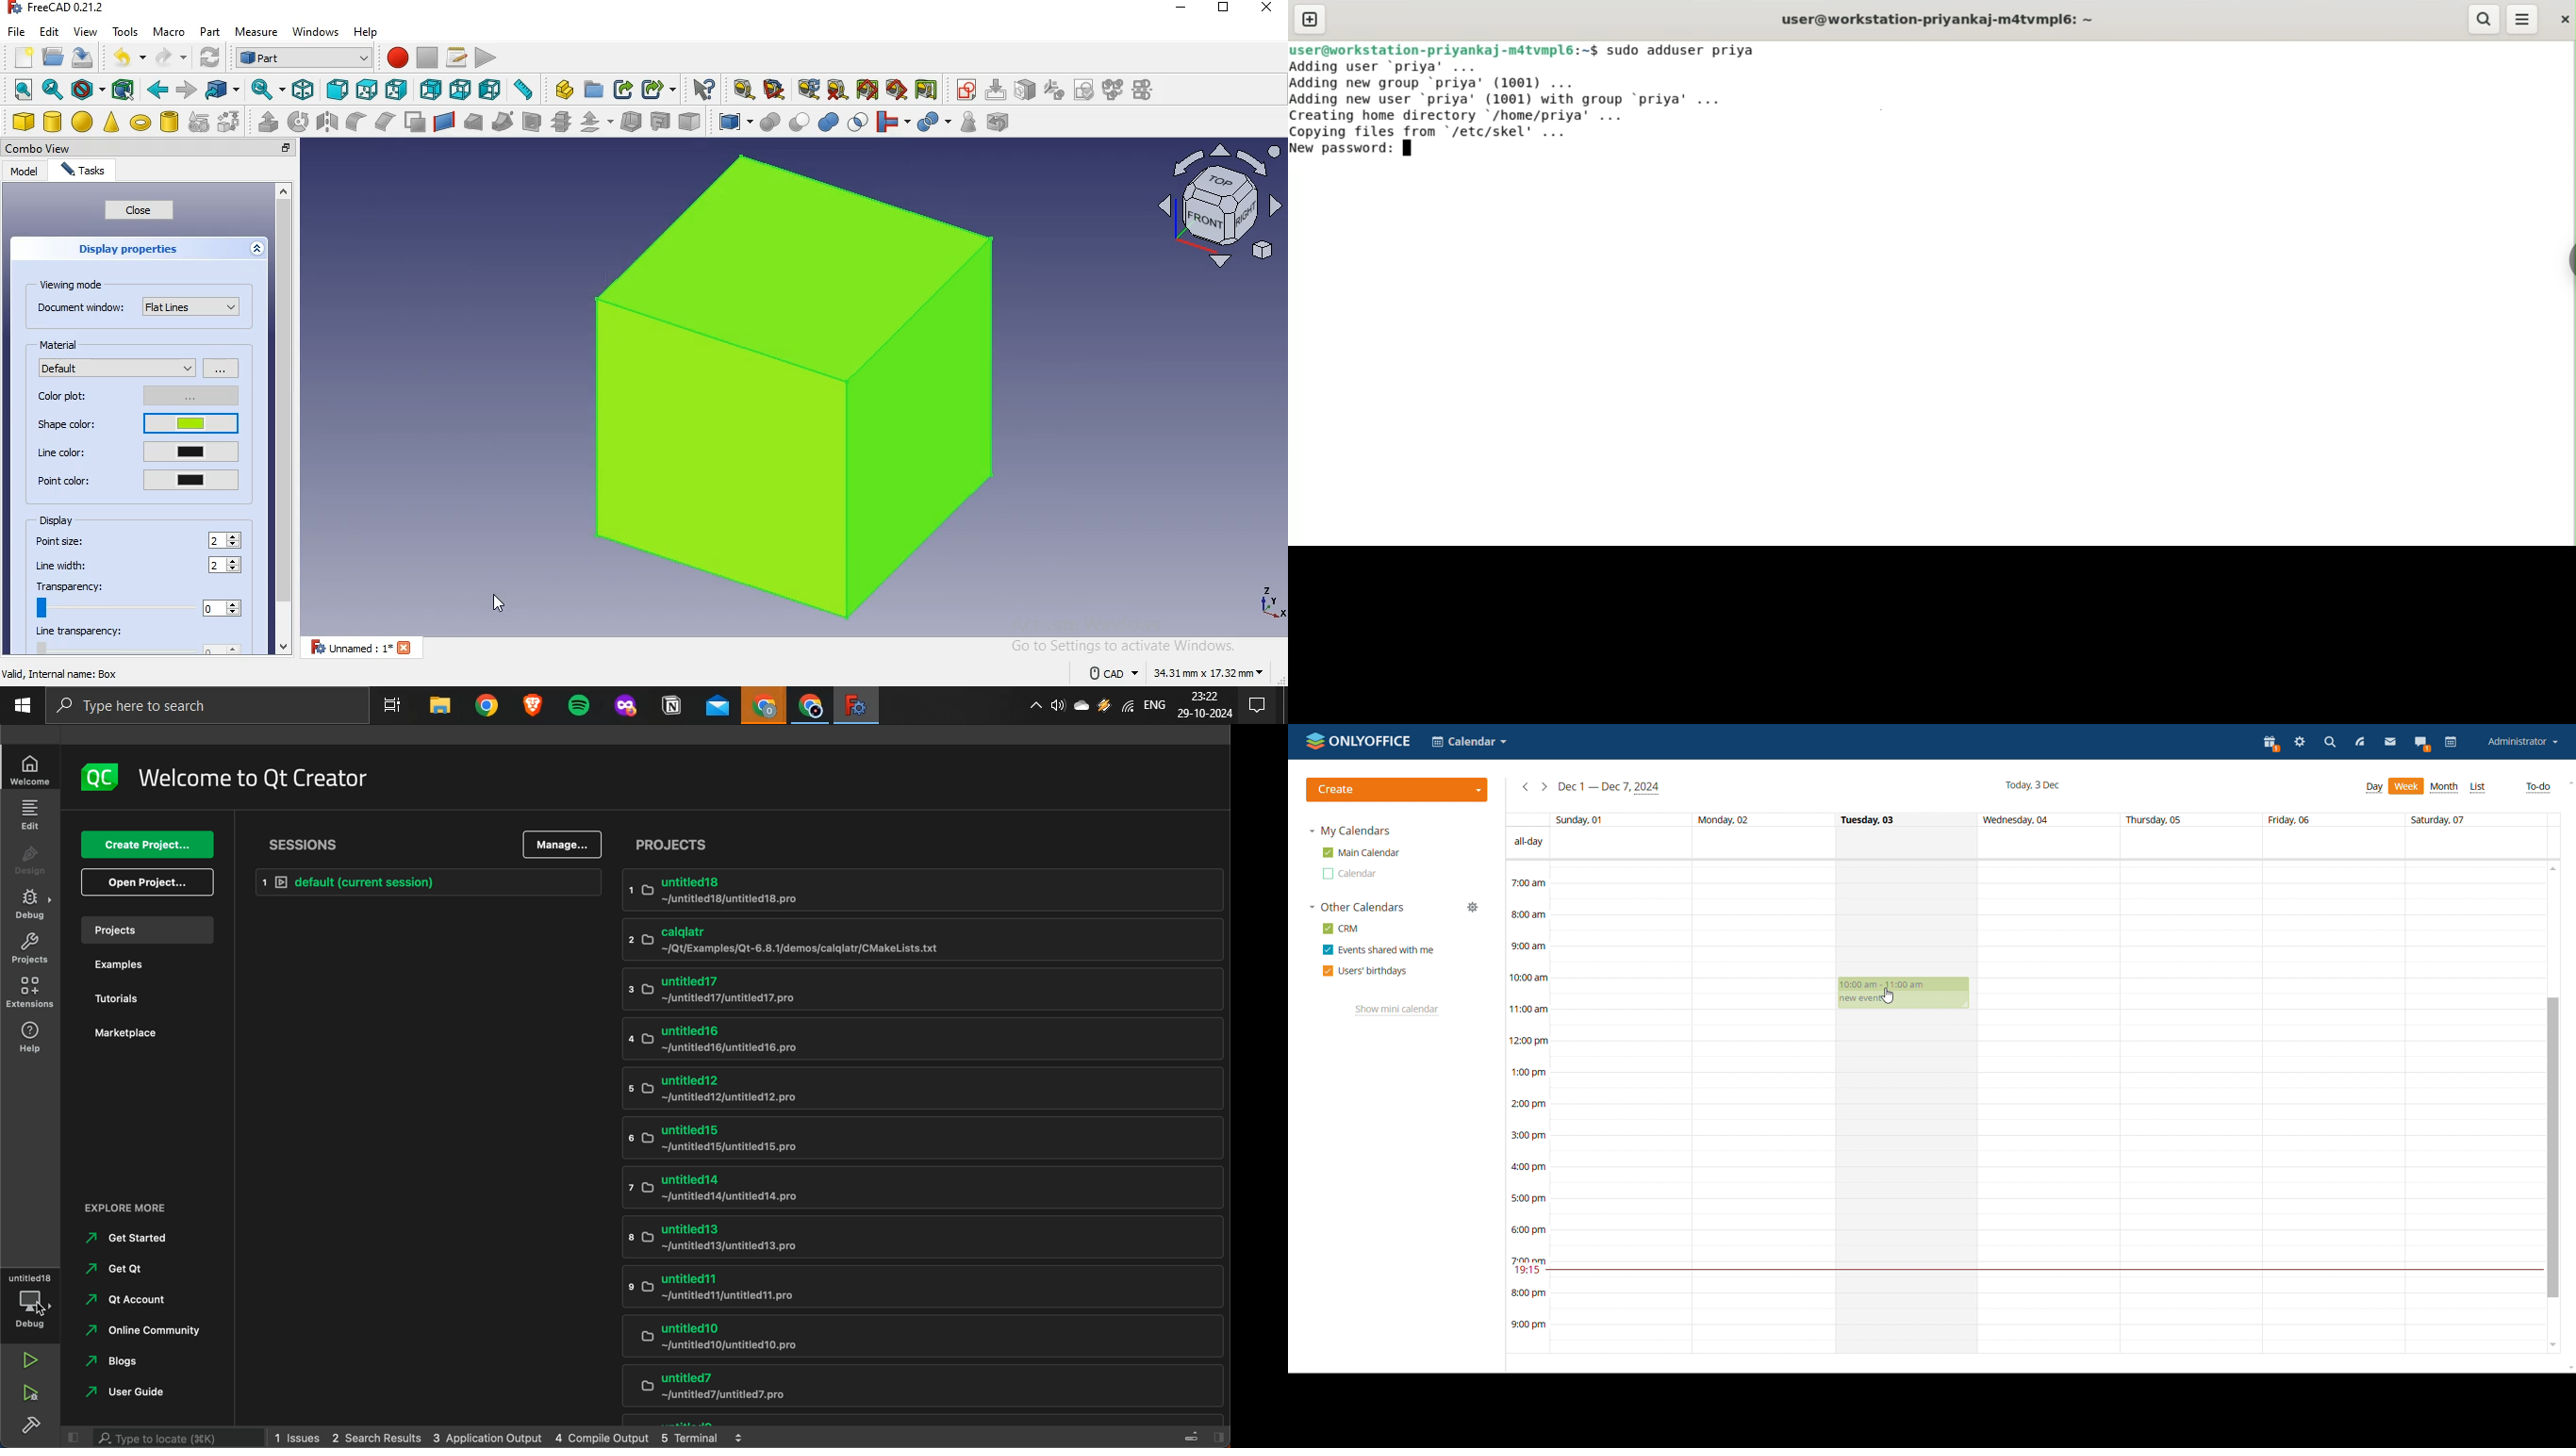 This screenshot has height=1456, width=2576. Describe the element at coordinates (890, 1288) in the screenshot. I see `untitled11` at that location.